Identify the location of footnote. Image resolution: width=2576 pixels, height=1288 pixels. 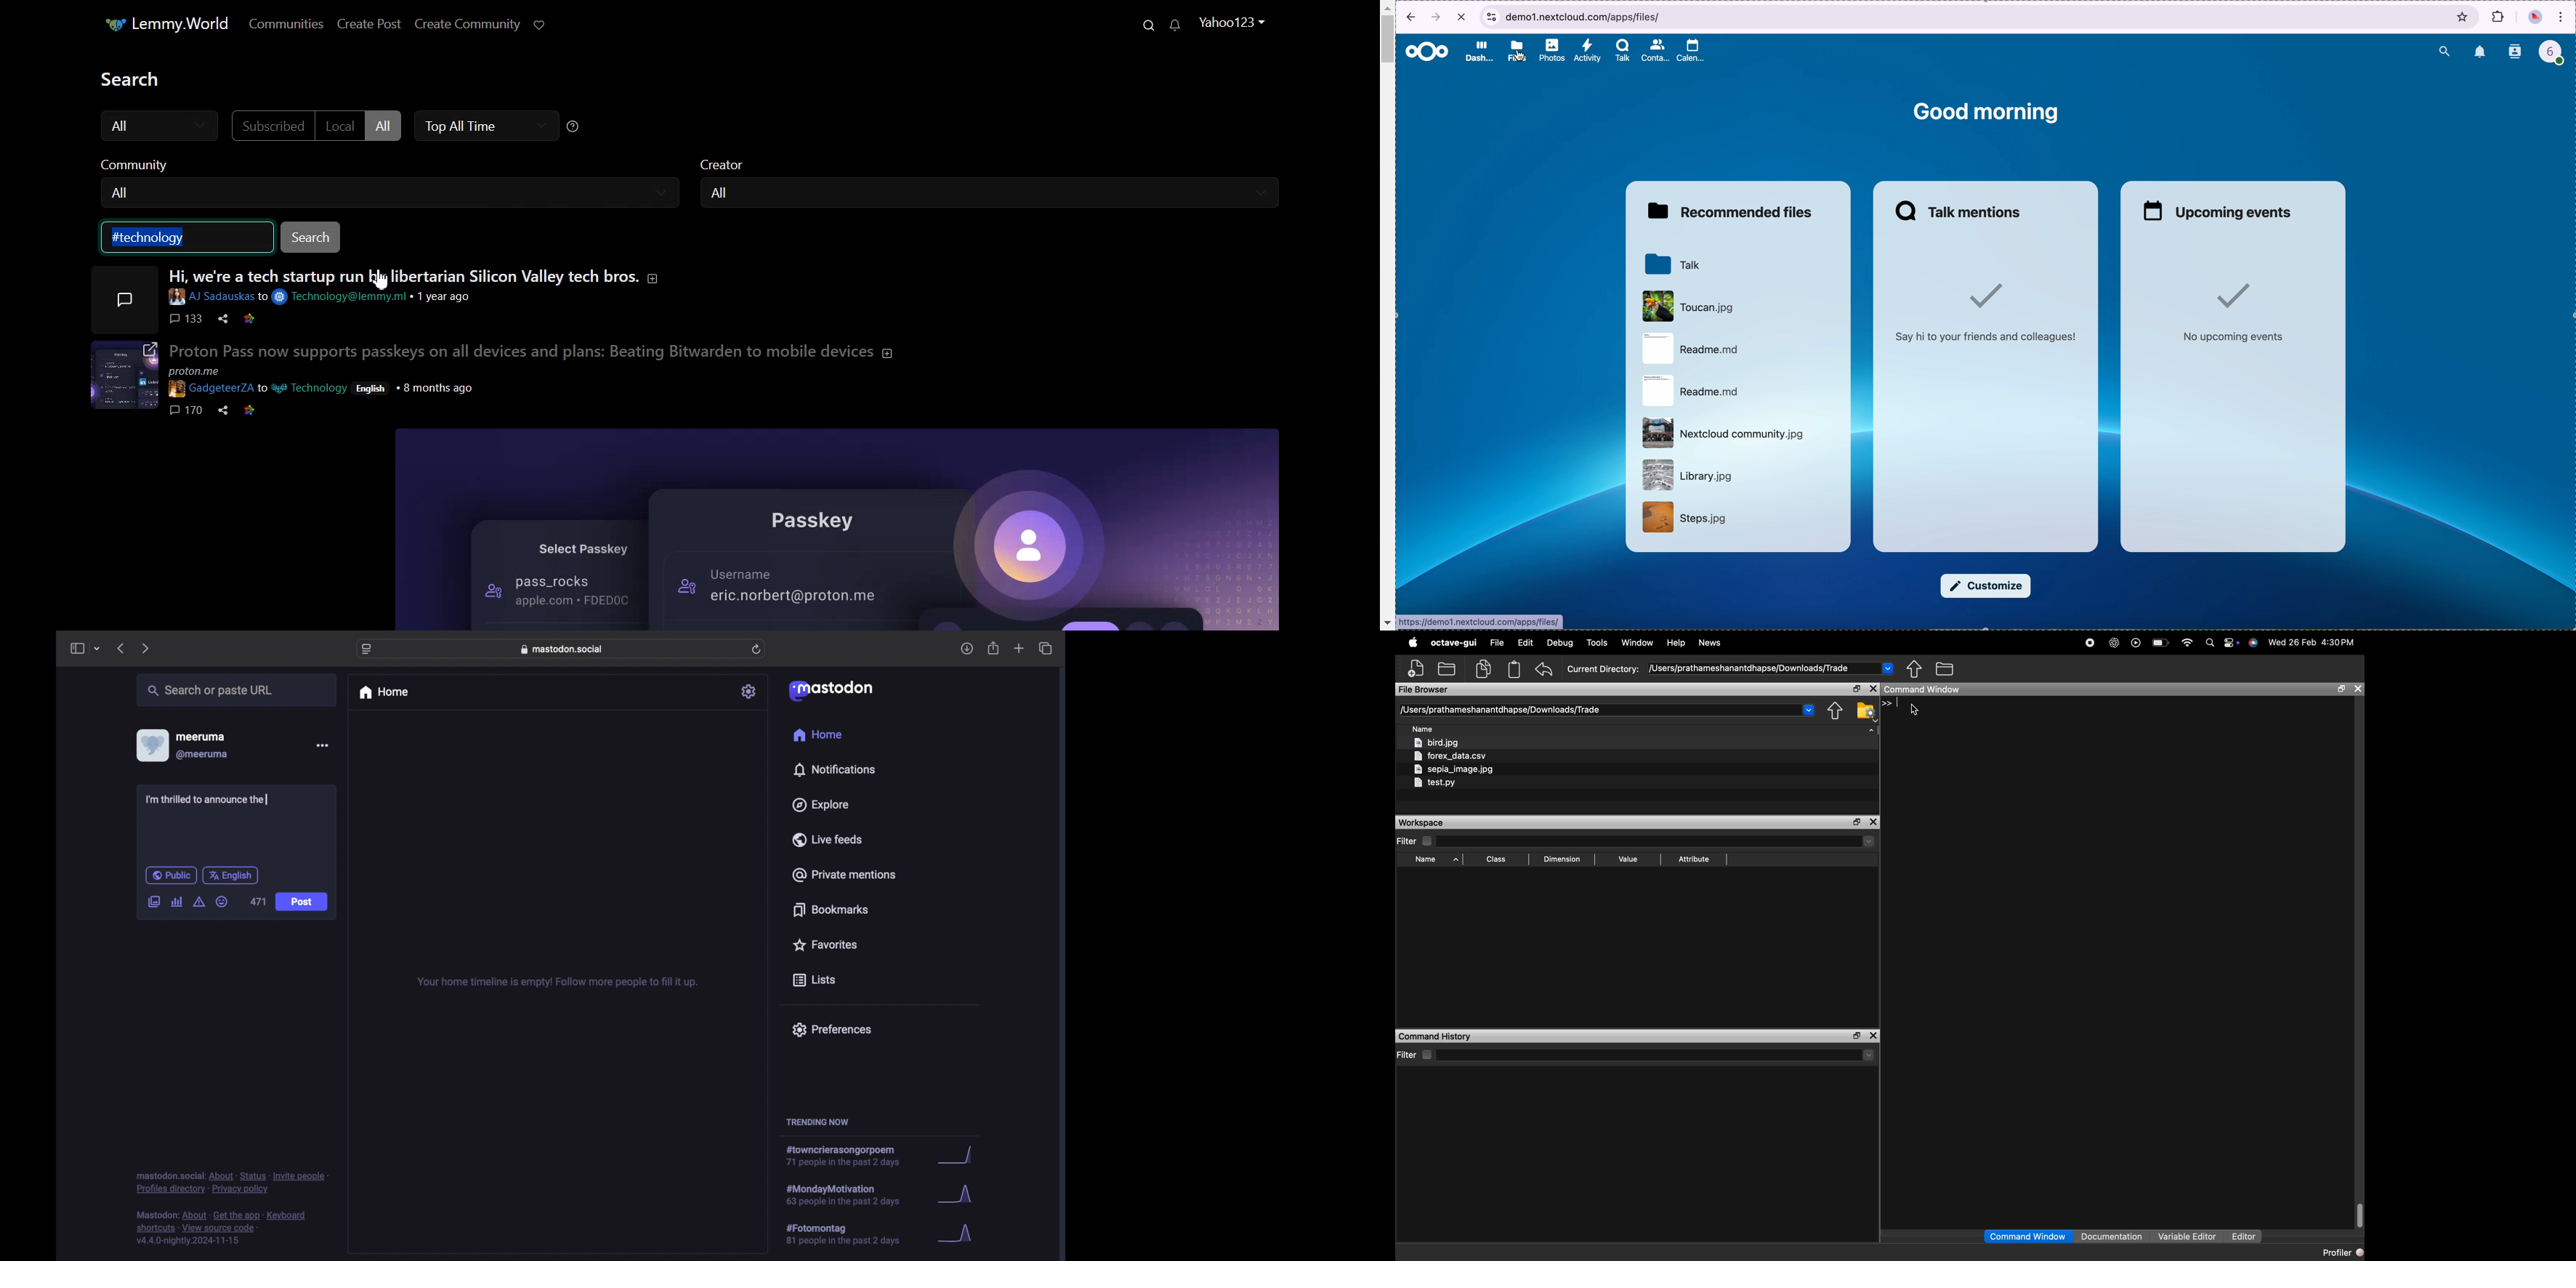
(221, 1228).